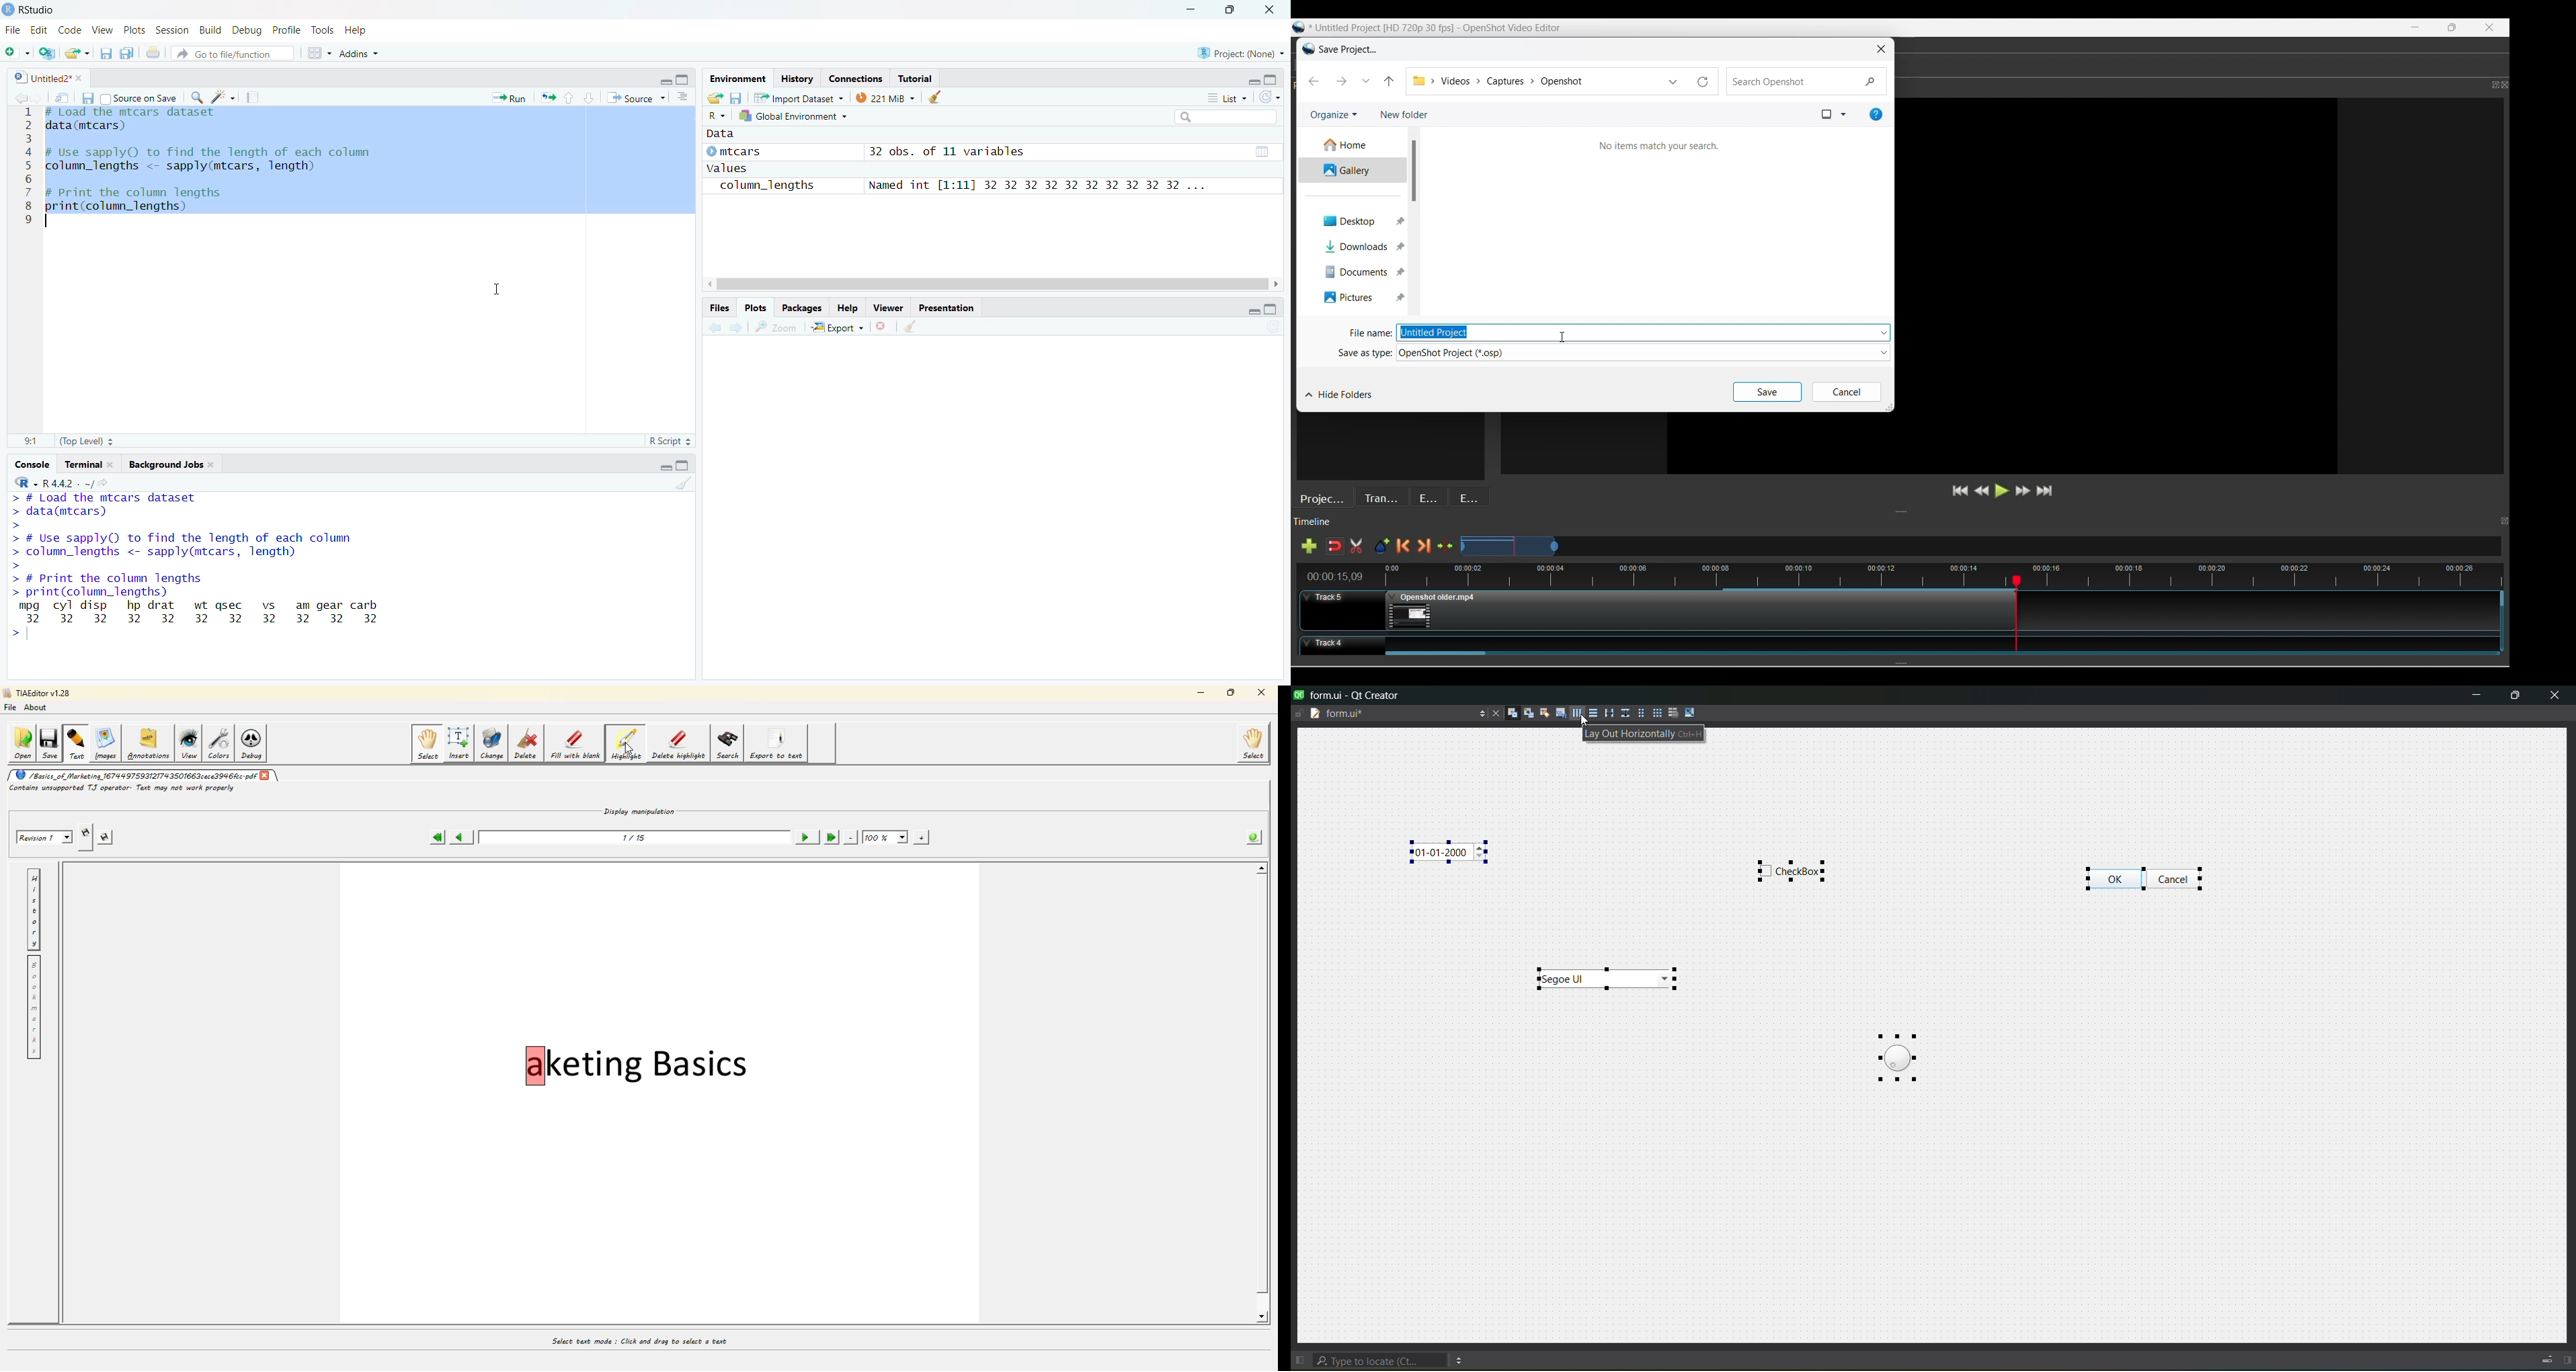 The height and width of the screenshot is (1372, 2576). Describe the element at coordinates (738, 326) in the screenshot. I see `Next plot` at that location.